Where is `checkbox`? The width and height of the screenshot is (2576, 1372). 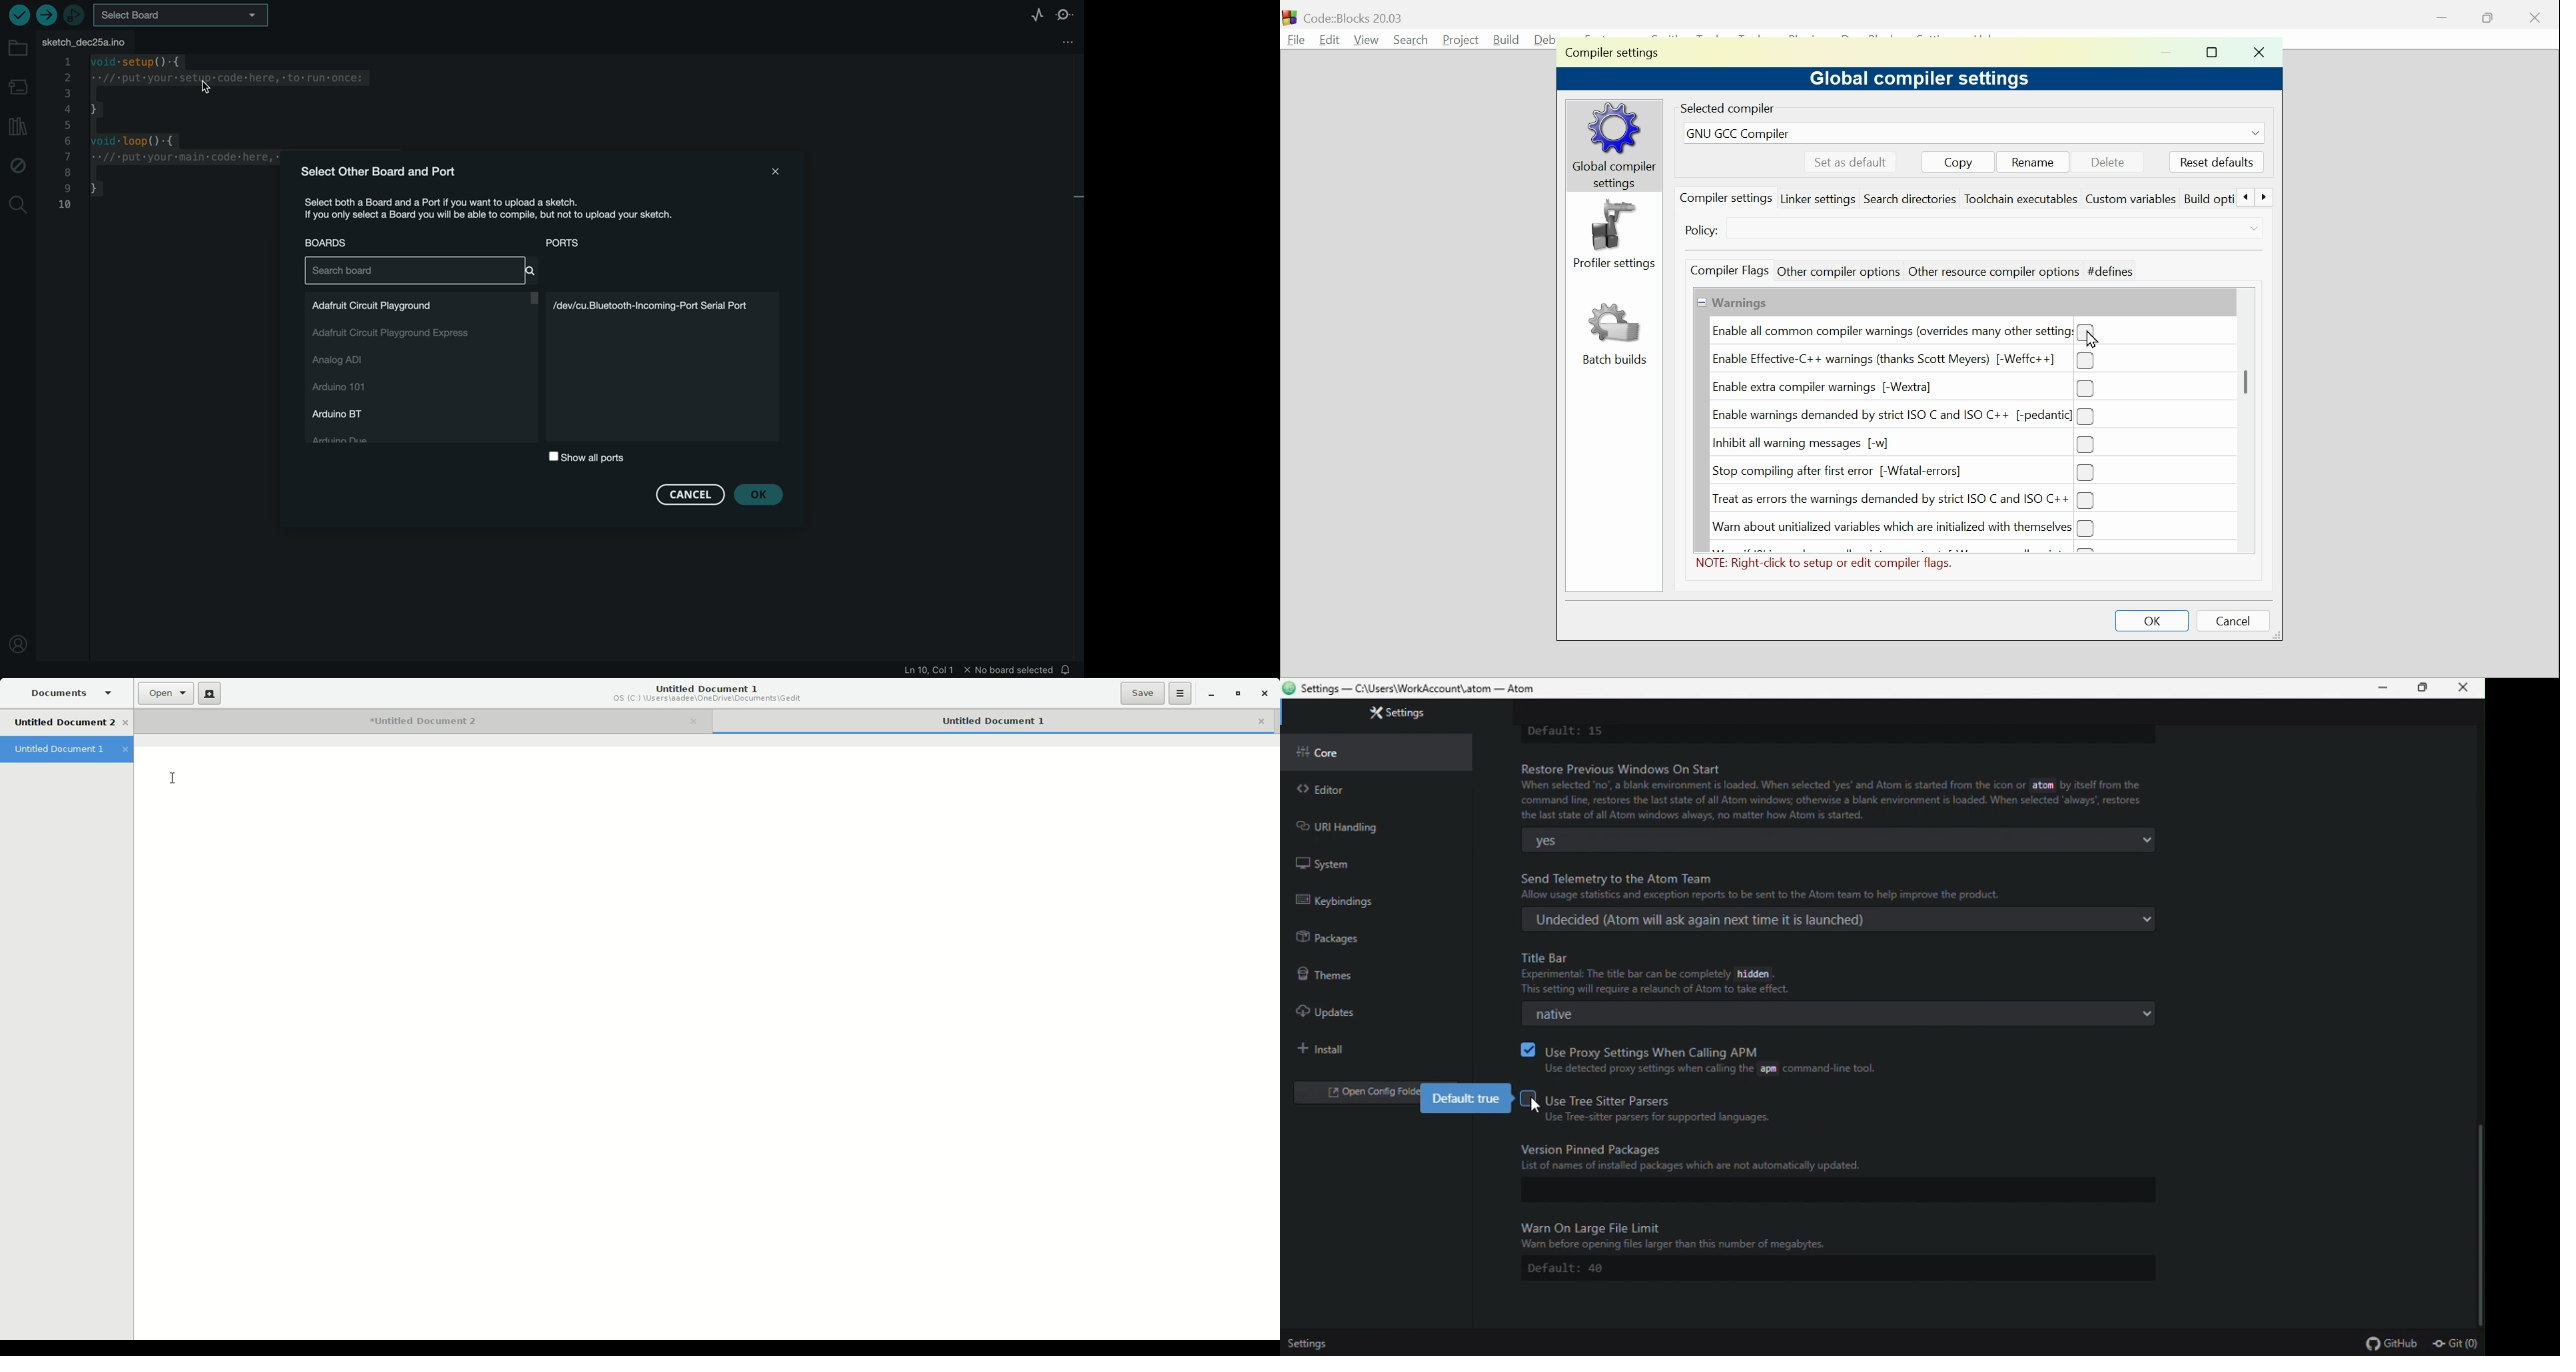
checkbox is located at coordinates (1526, 1049).